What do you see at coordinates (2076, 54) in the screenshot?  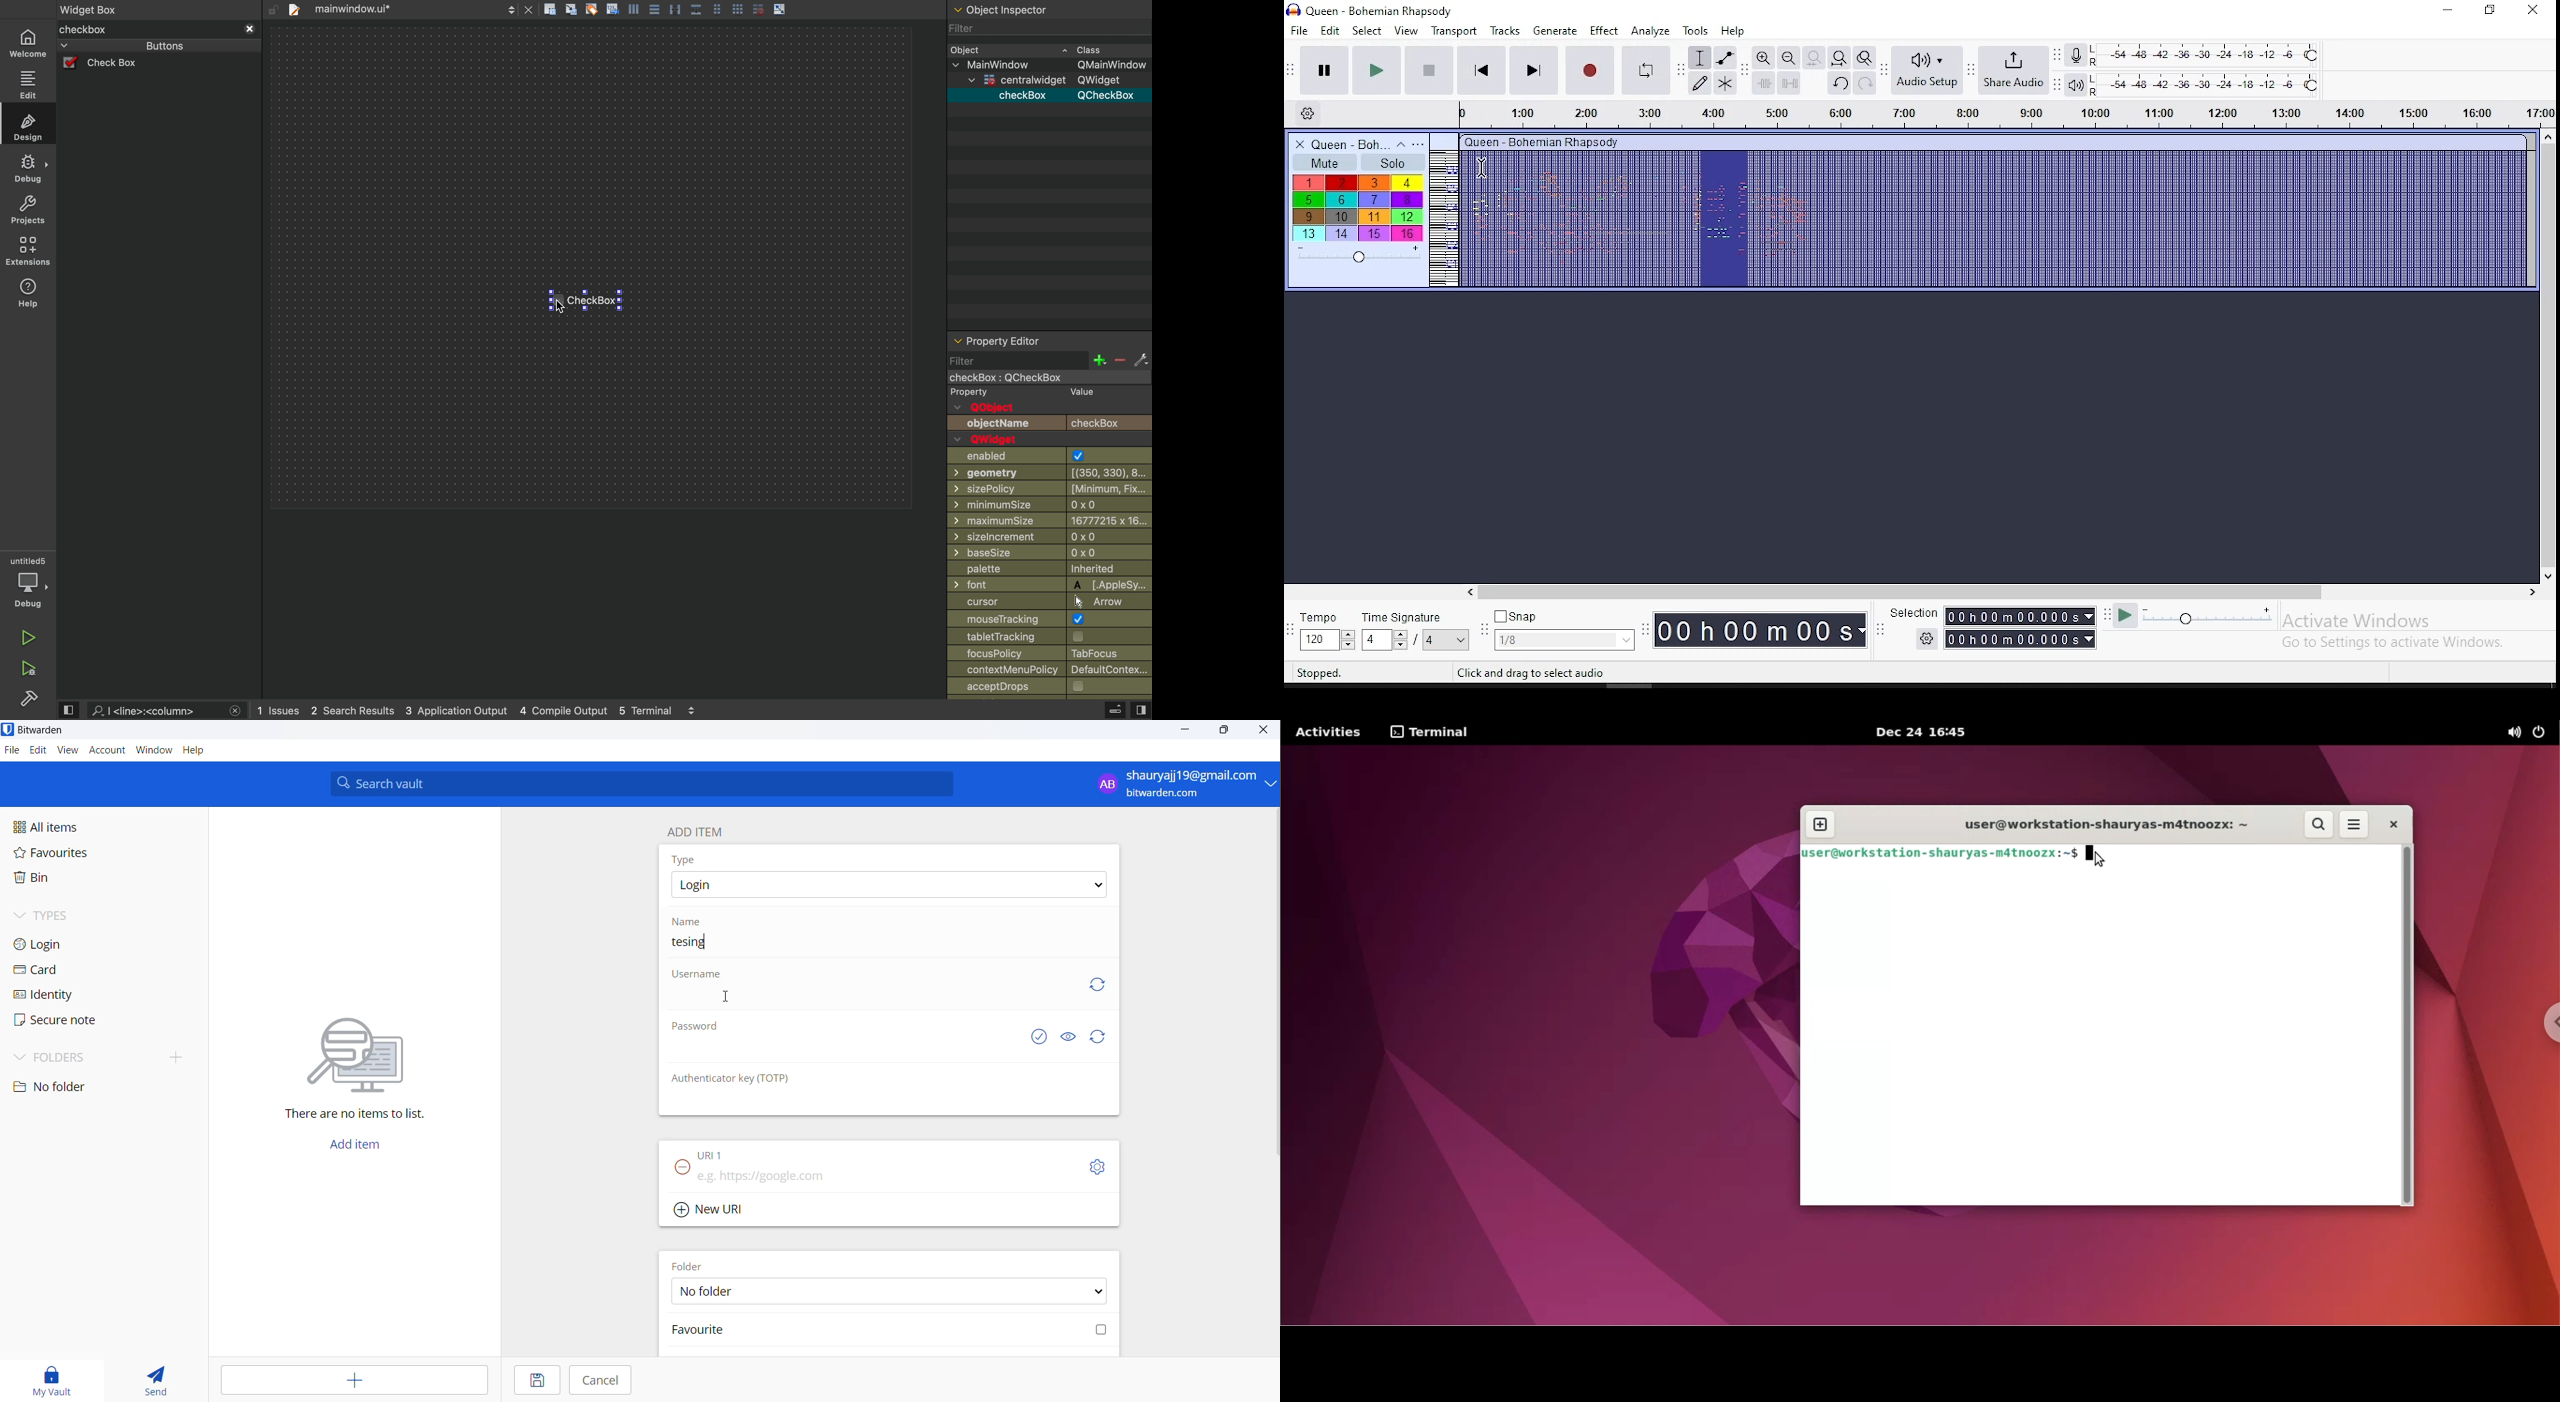 I see `recording level` at bounding box center [2076, 54].